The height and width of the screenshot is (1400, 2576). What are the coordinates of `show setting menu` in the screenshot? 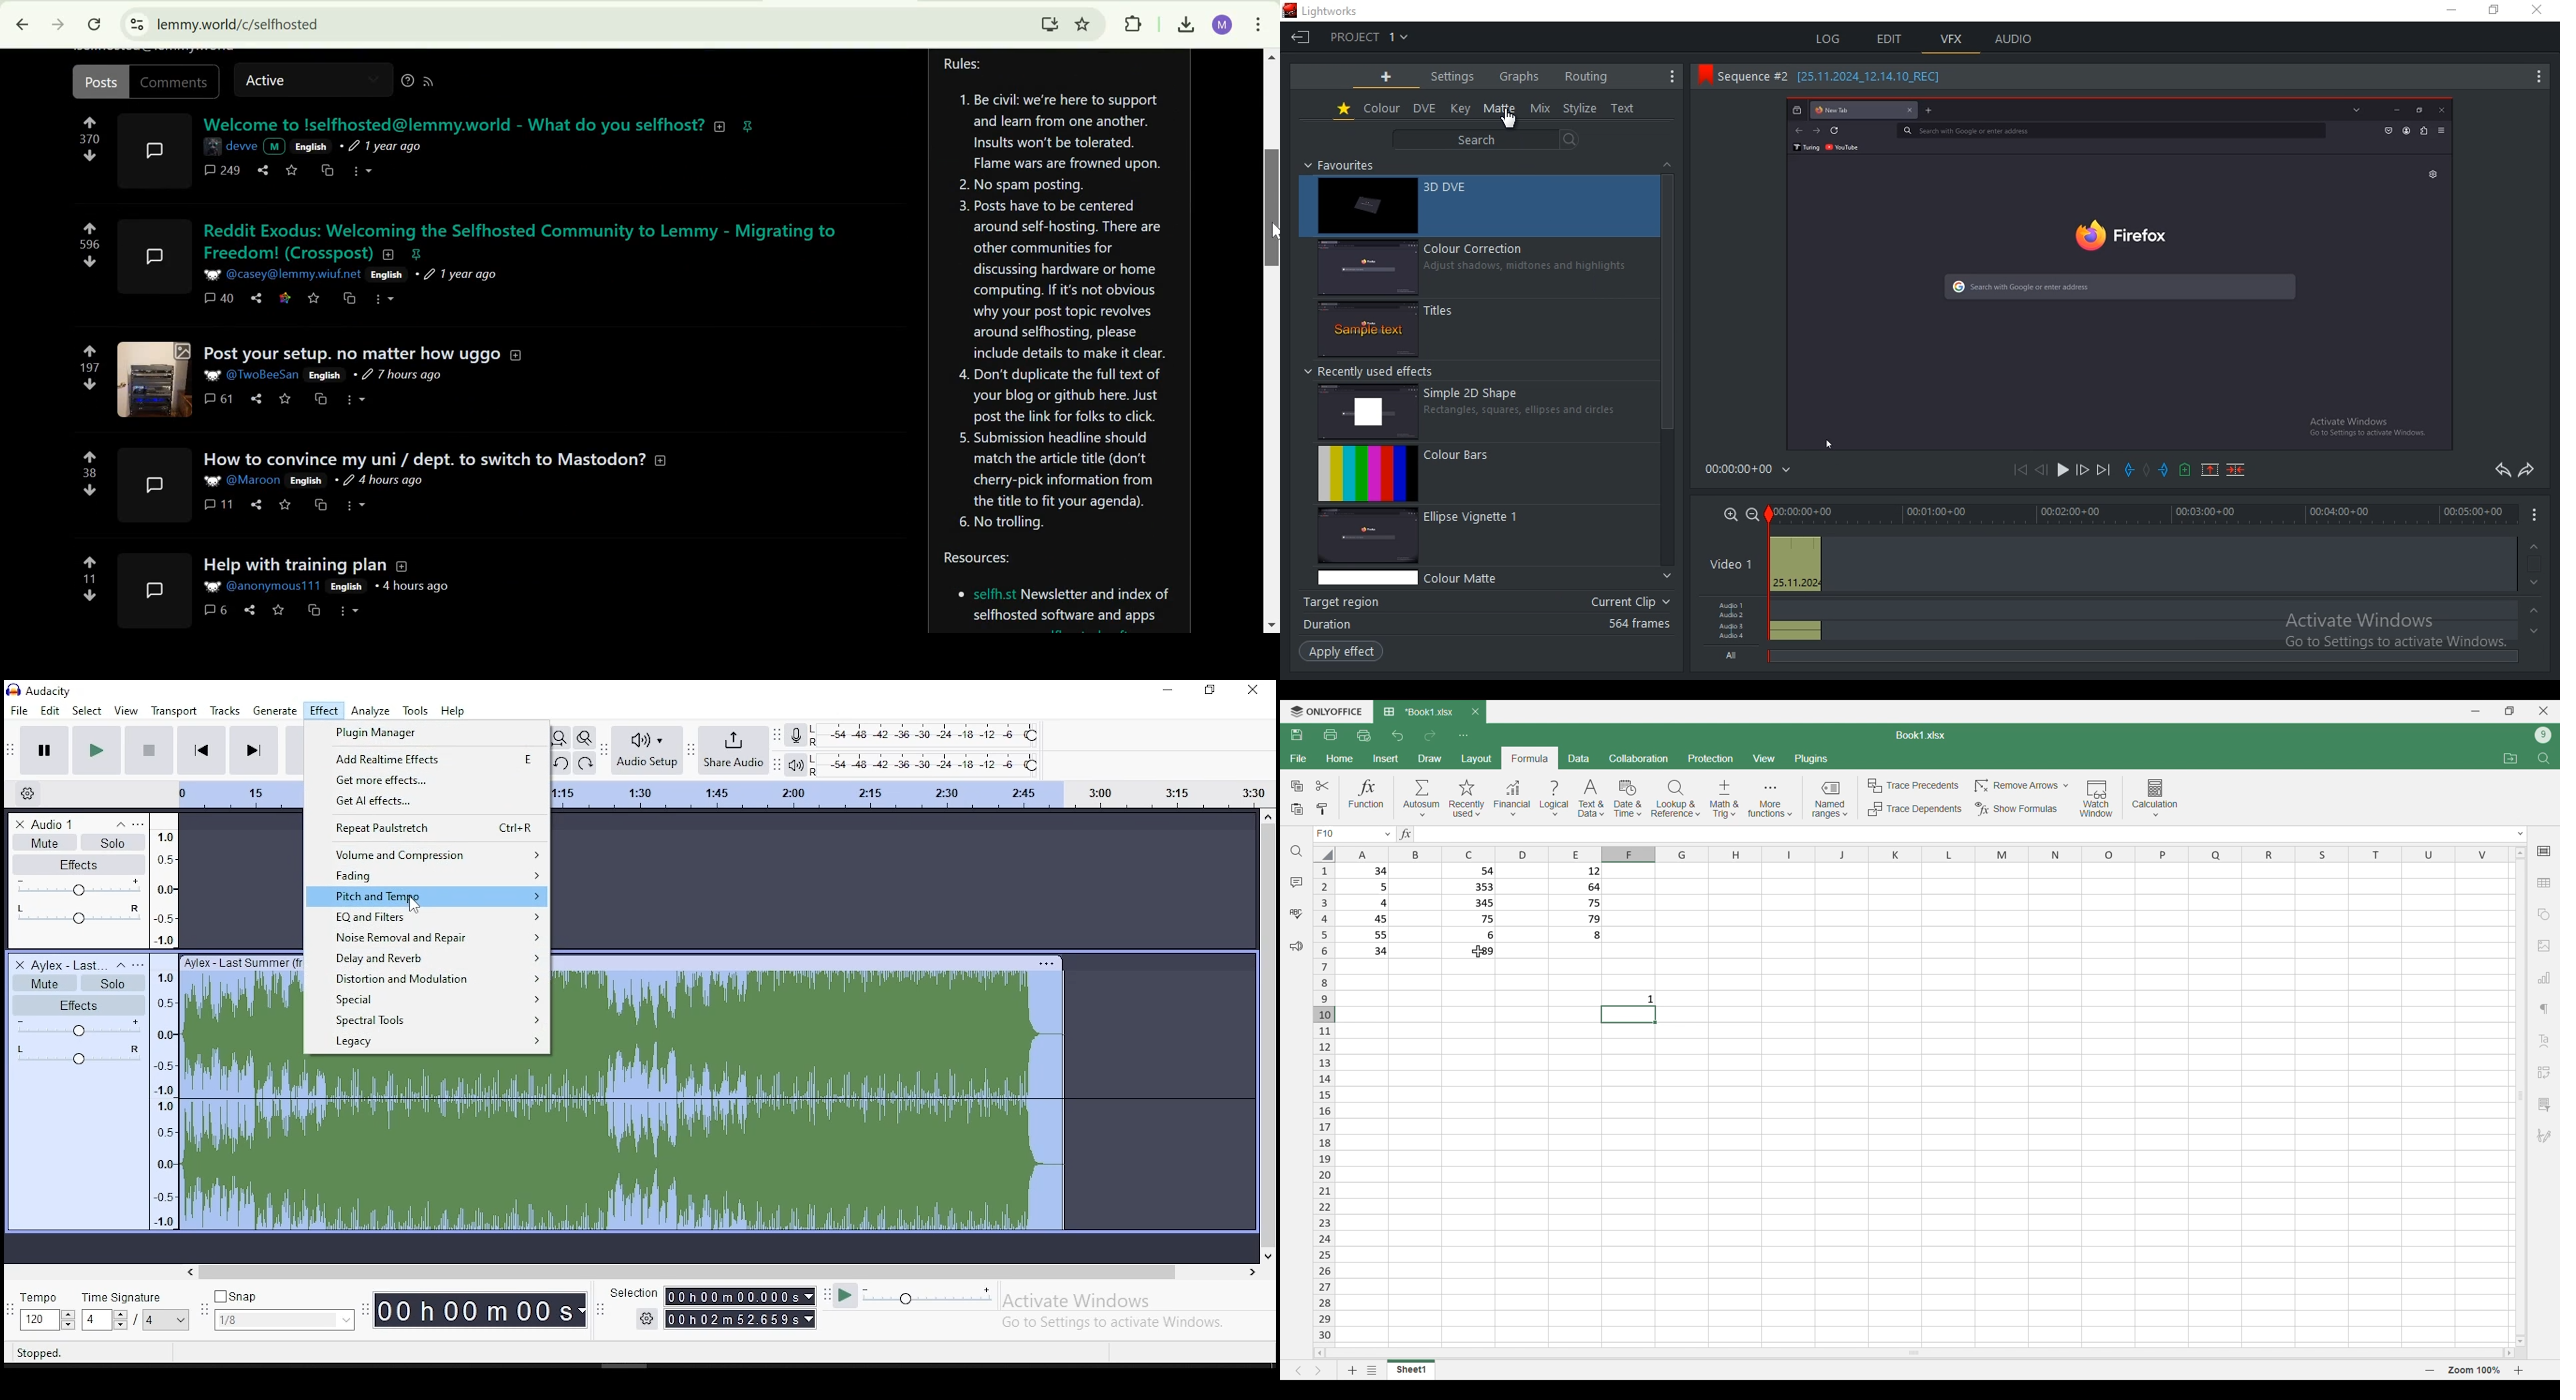 It's located at (1674, 76).